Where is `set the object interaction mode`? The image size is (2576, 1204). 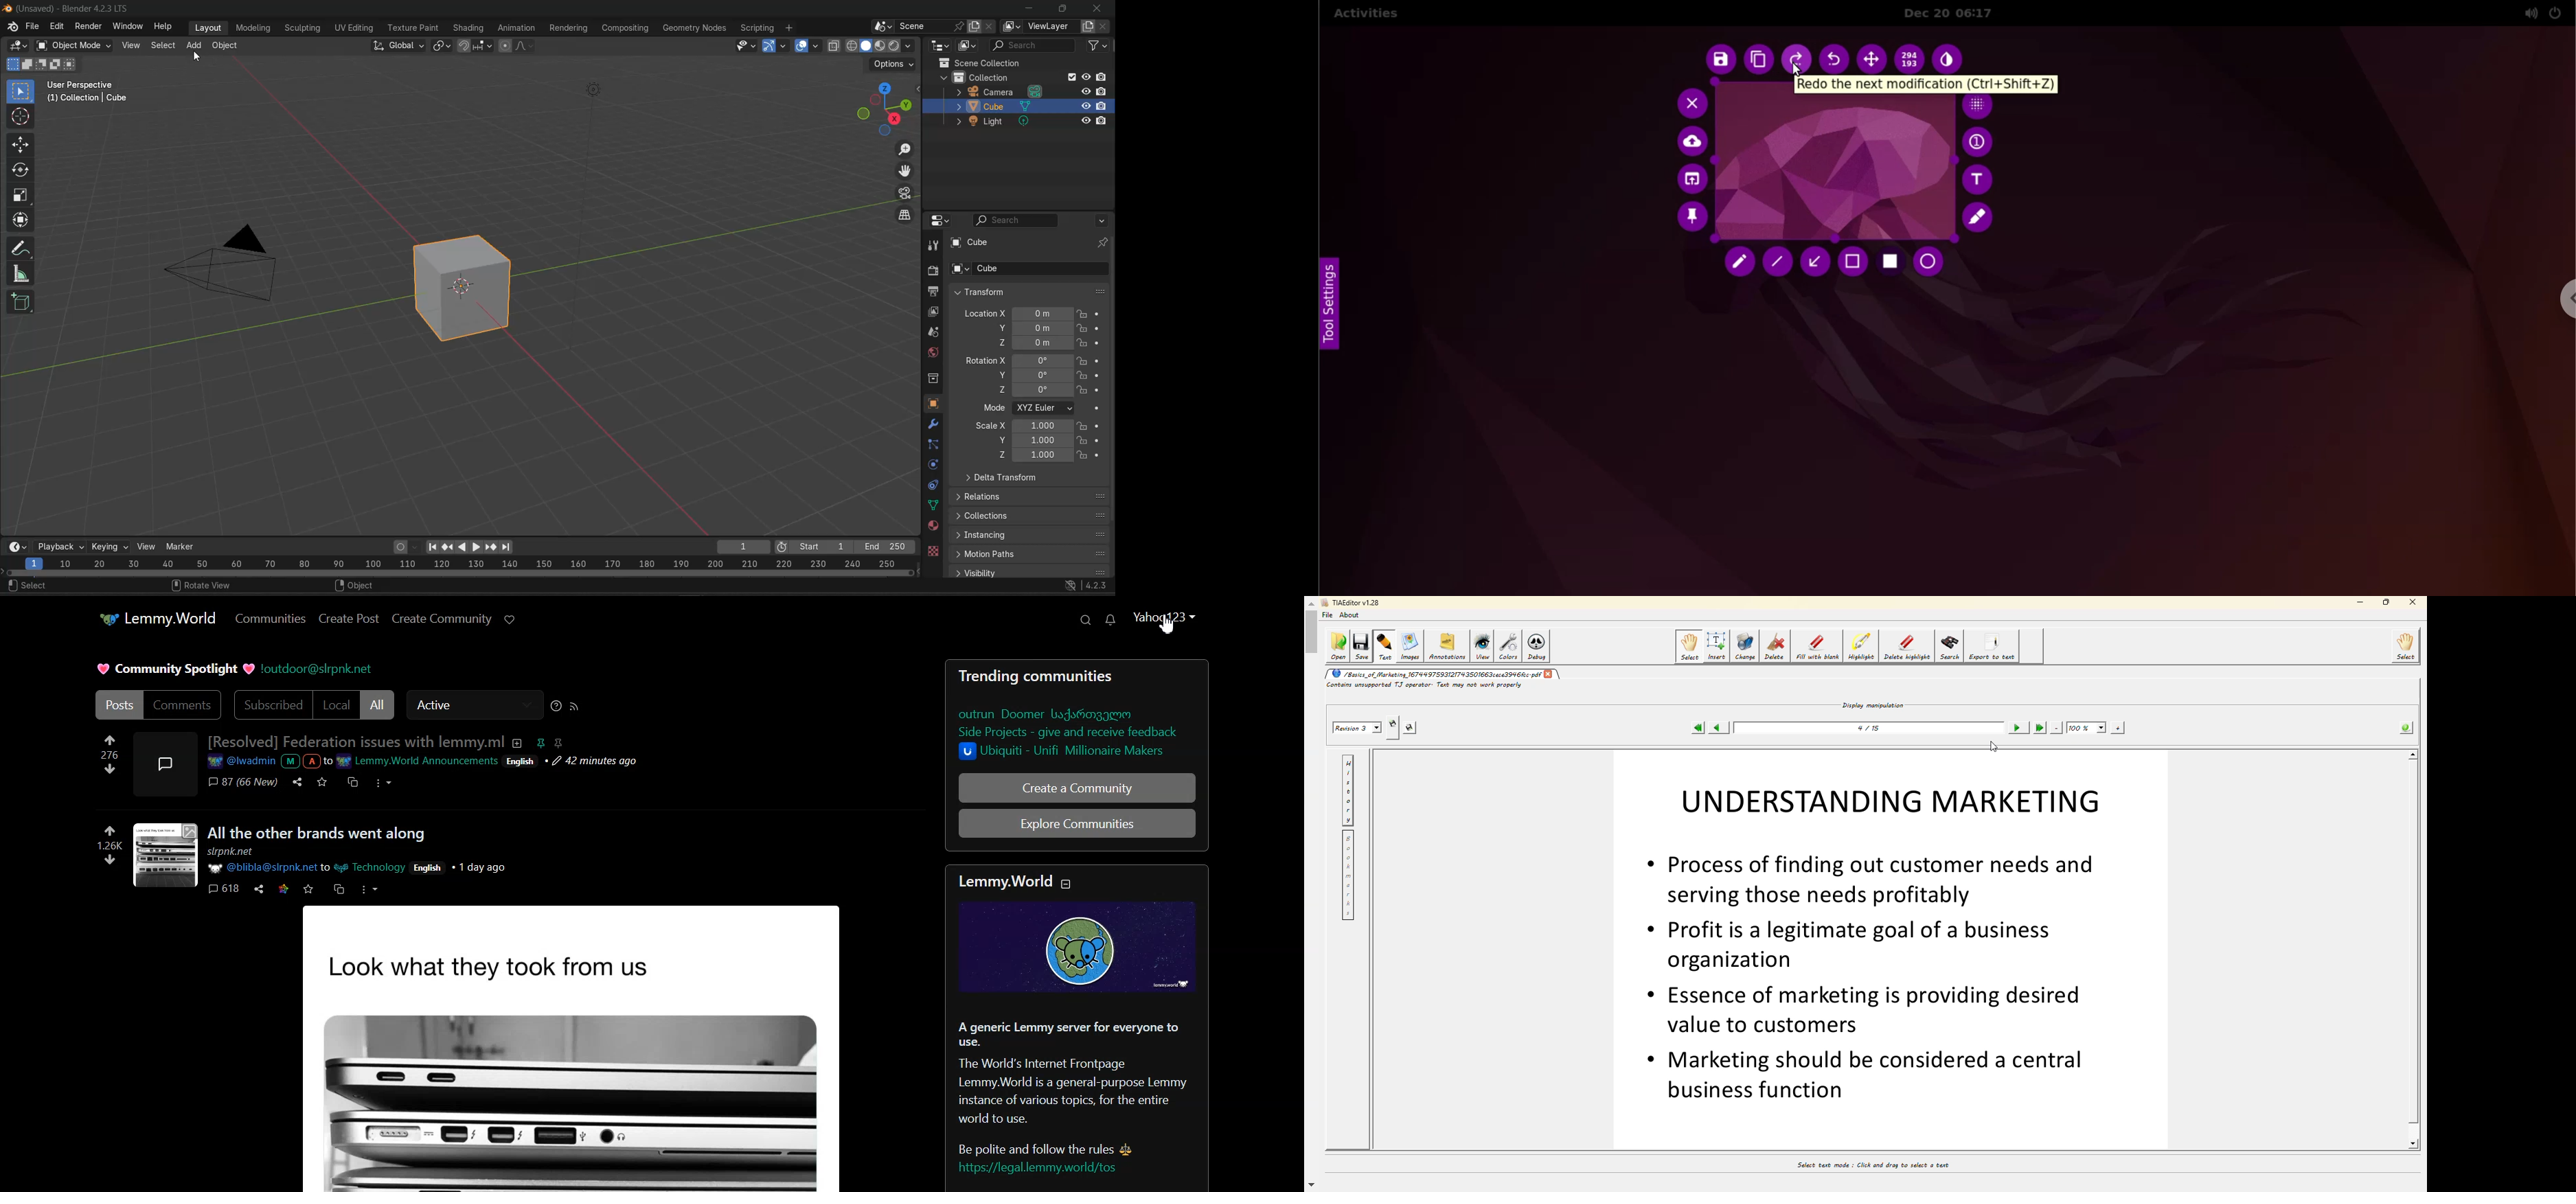
set the object interaction mode is located at coordinates (74, 45).